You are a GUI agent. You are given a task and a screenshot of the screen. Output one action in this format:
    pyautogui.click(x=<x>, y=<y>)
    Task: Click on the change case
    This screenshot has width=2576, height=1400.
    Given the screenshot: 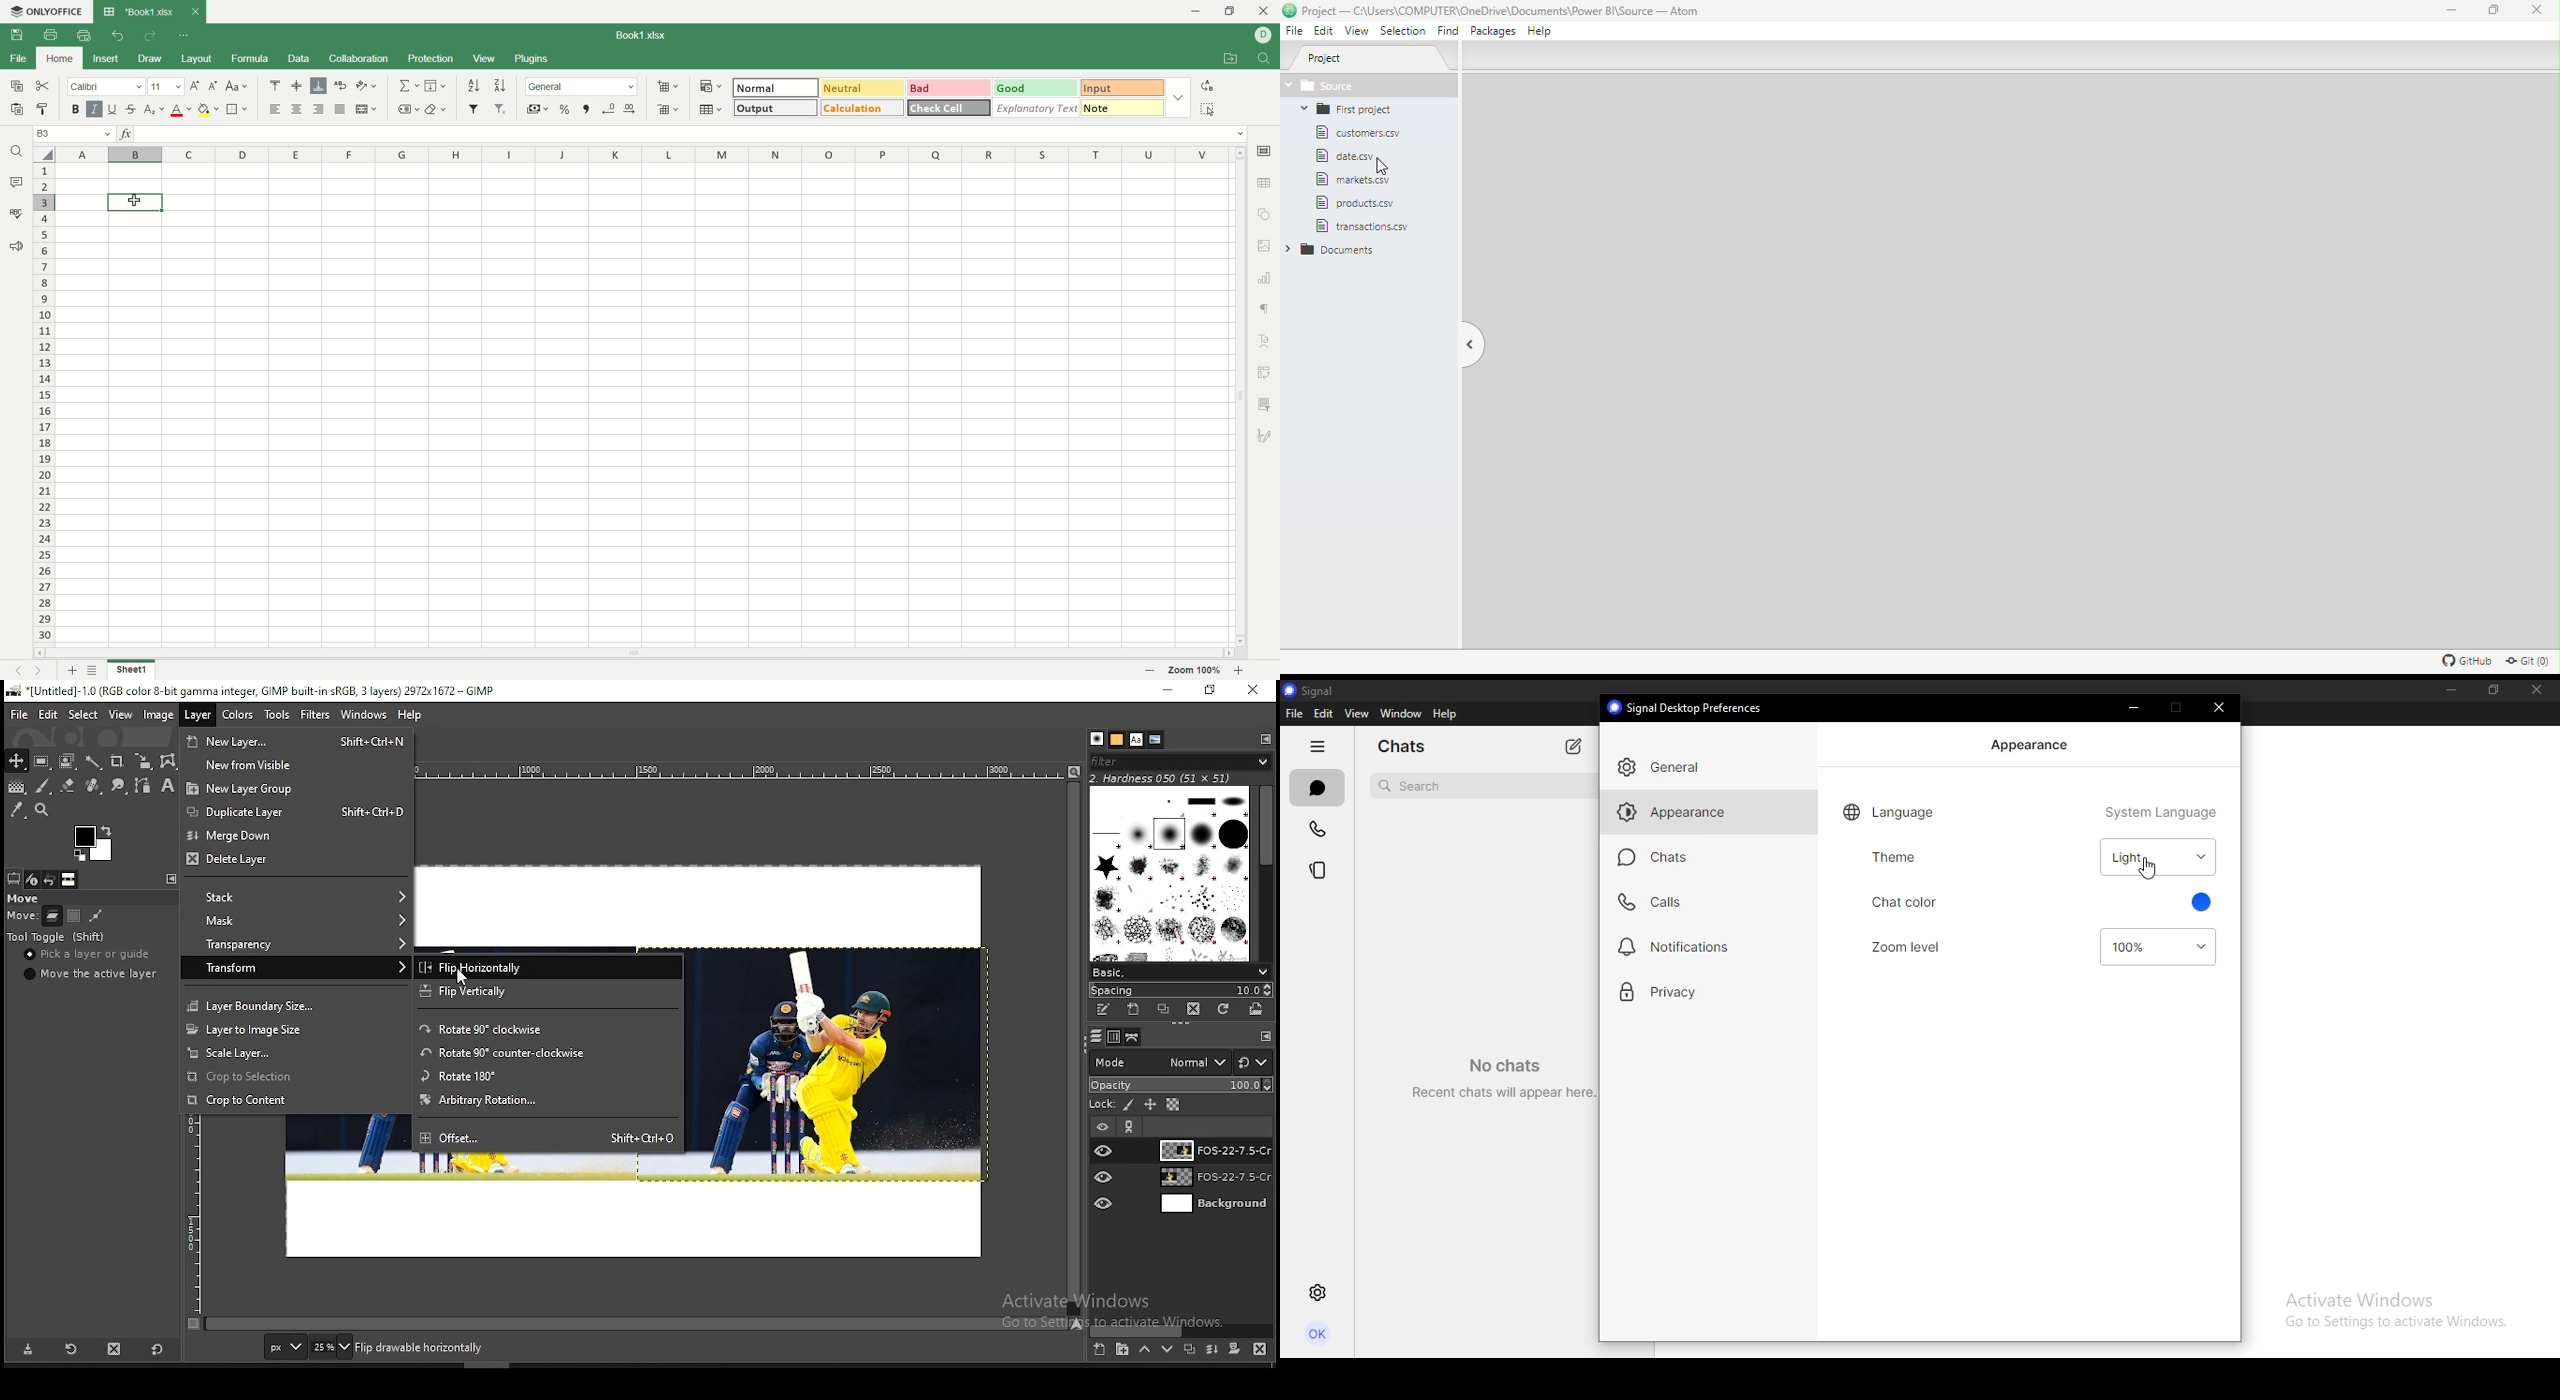 What is the action you would take?
    pyautogui.click(x=238, y=86)
    